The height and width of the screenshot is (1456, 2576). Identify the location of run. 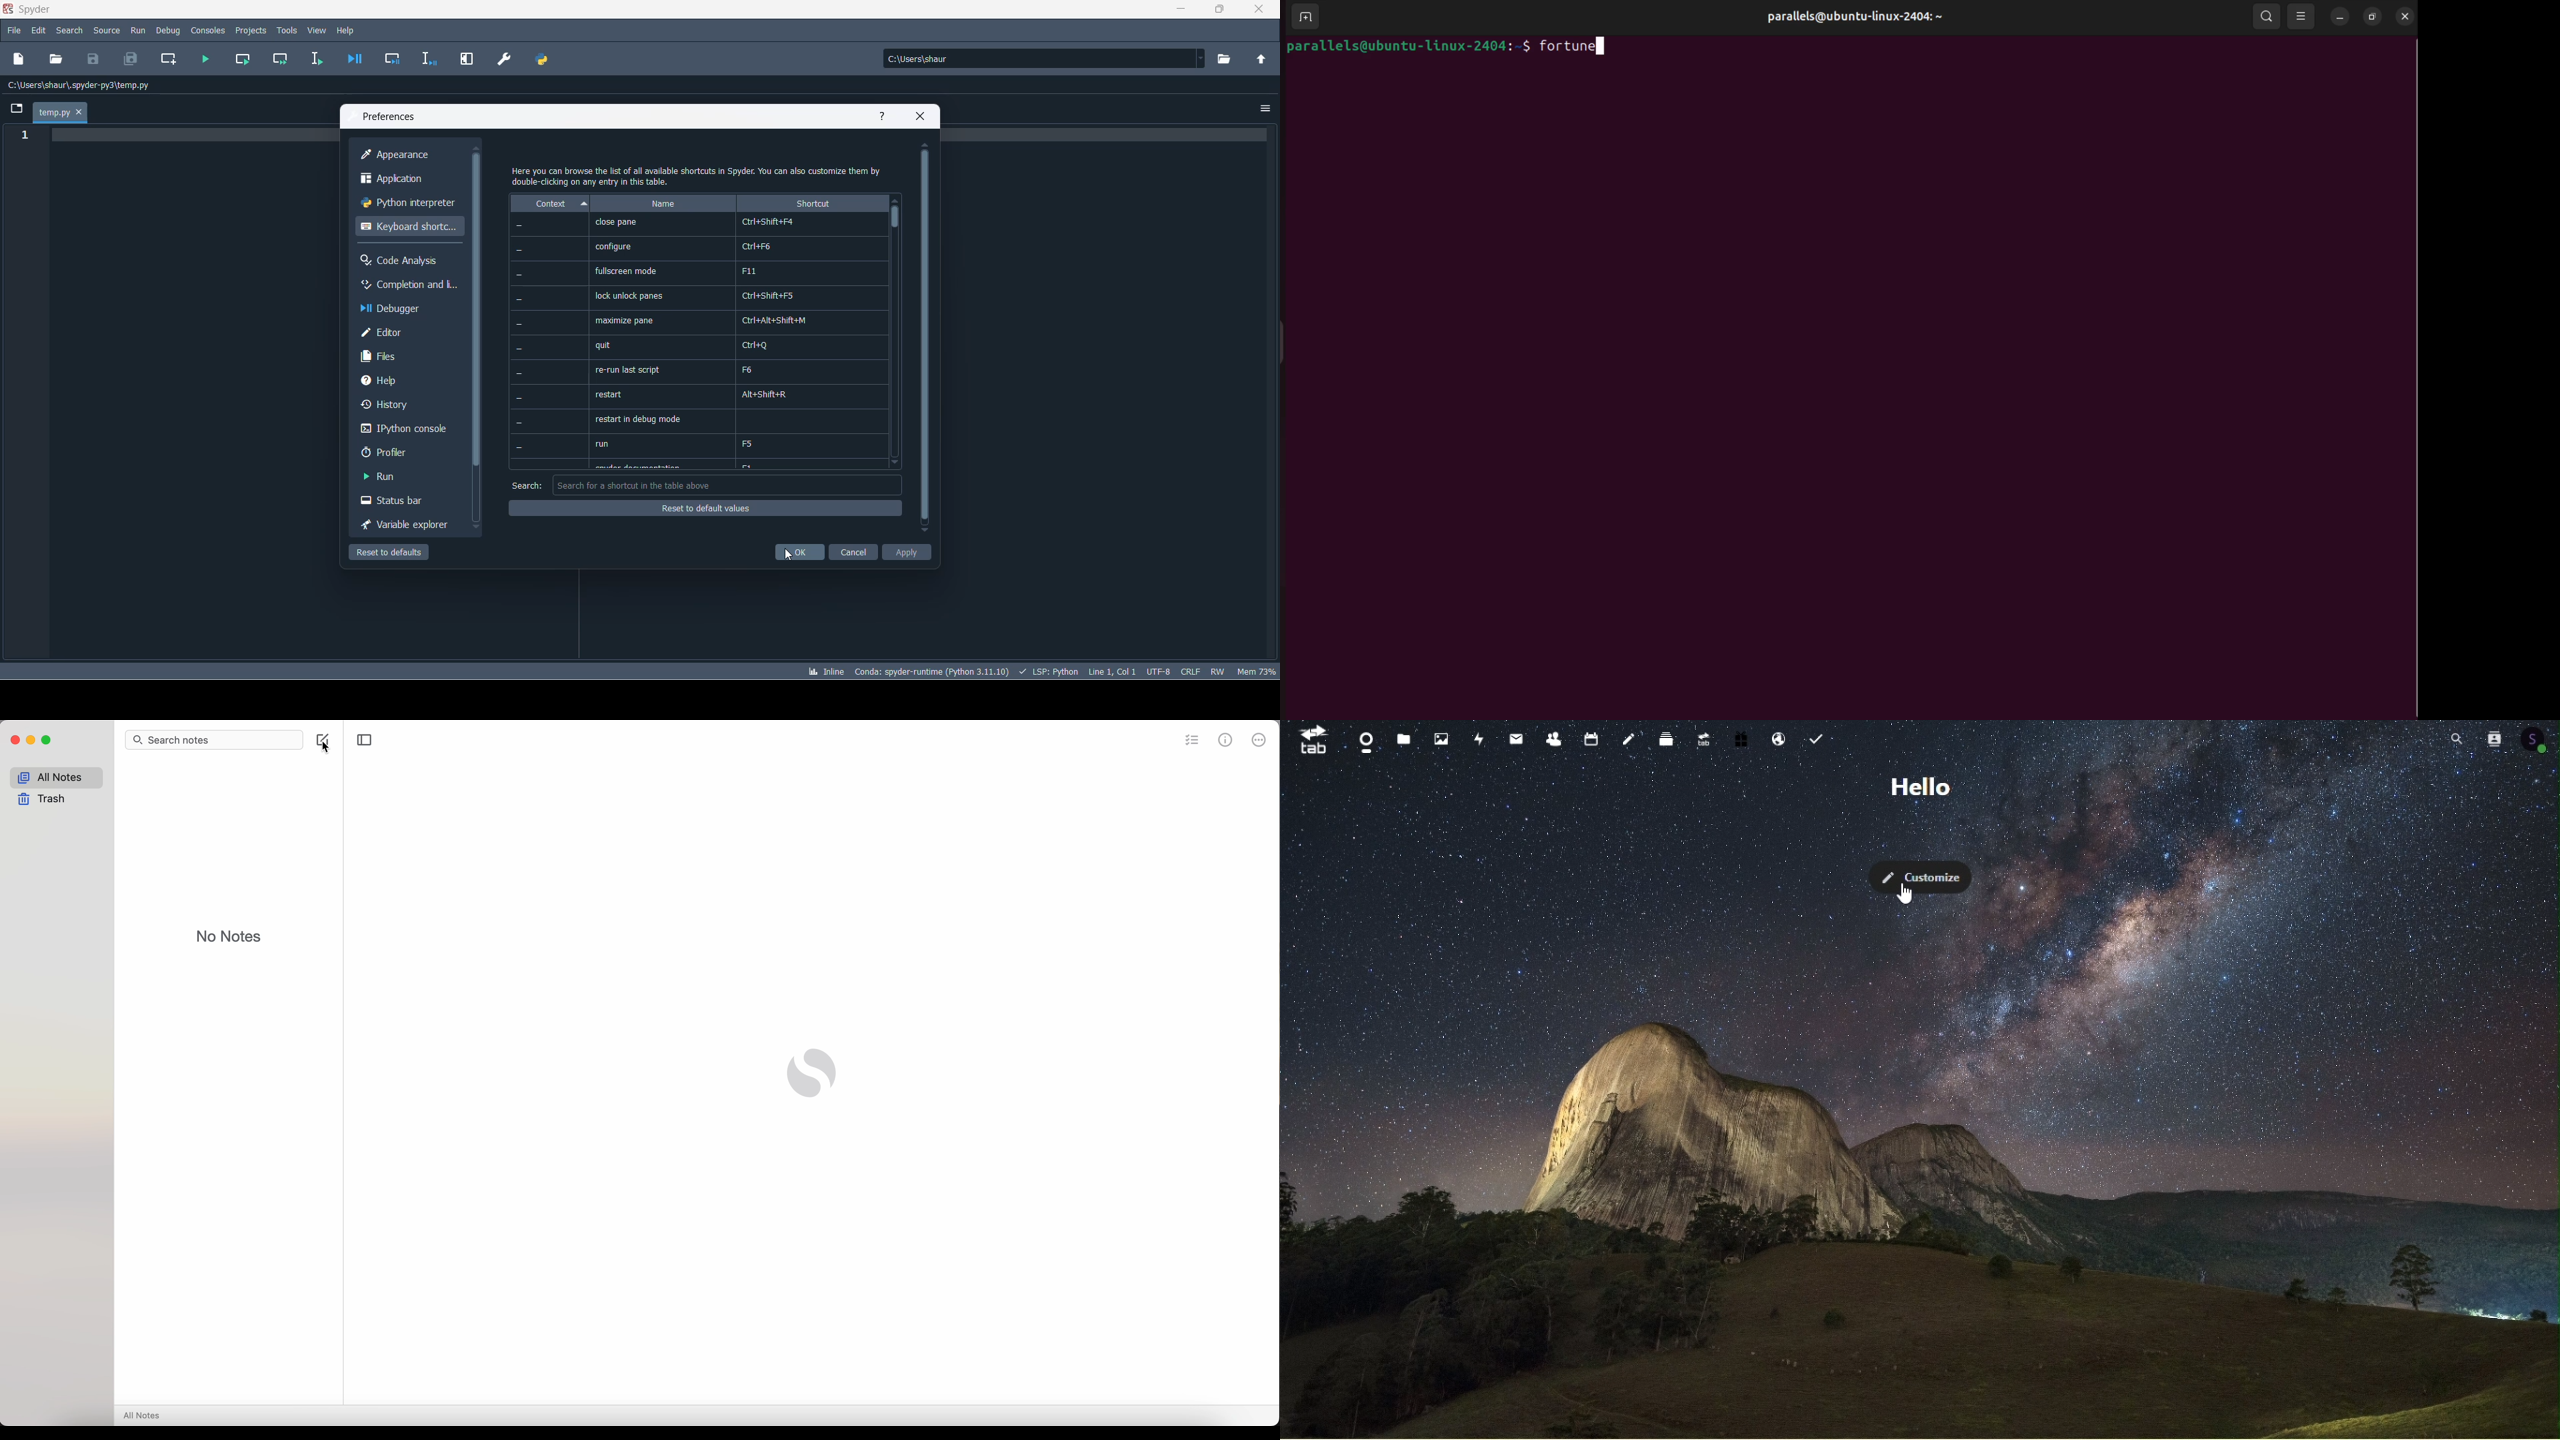
(403, 475).